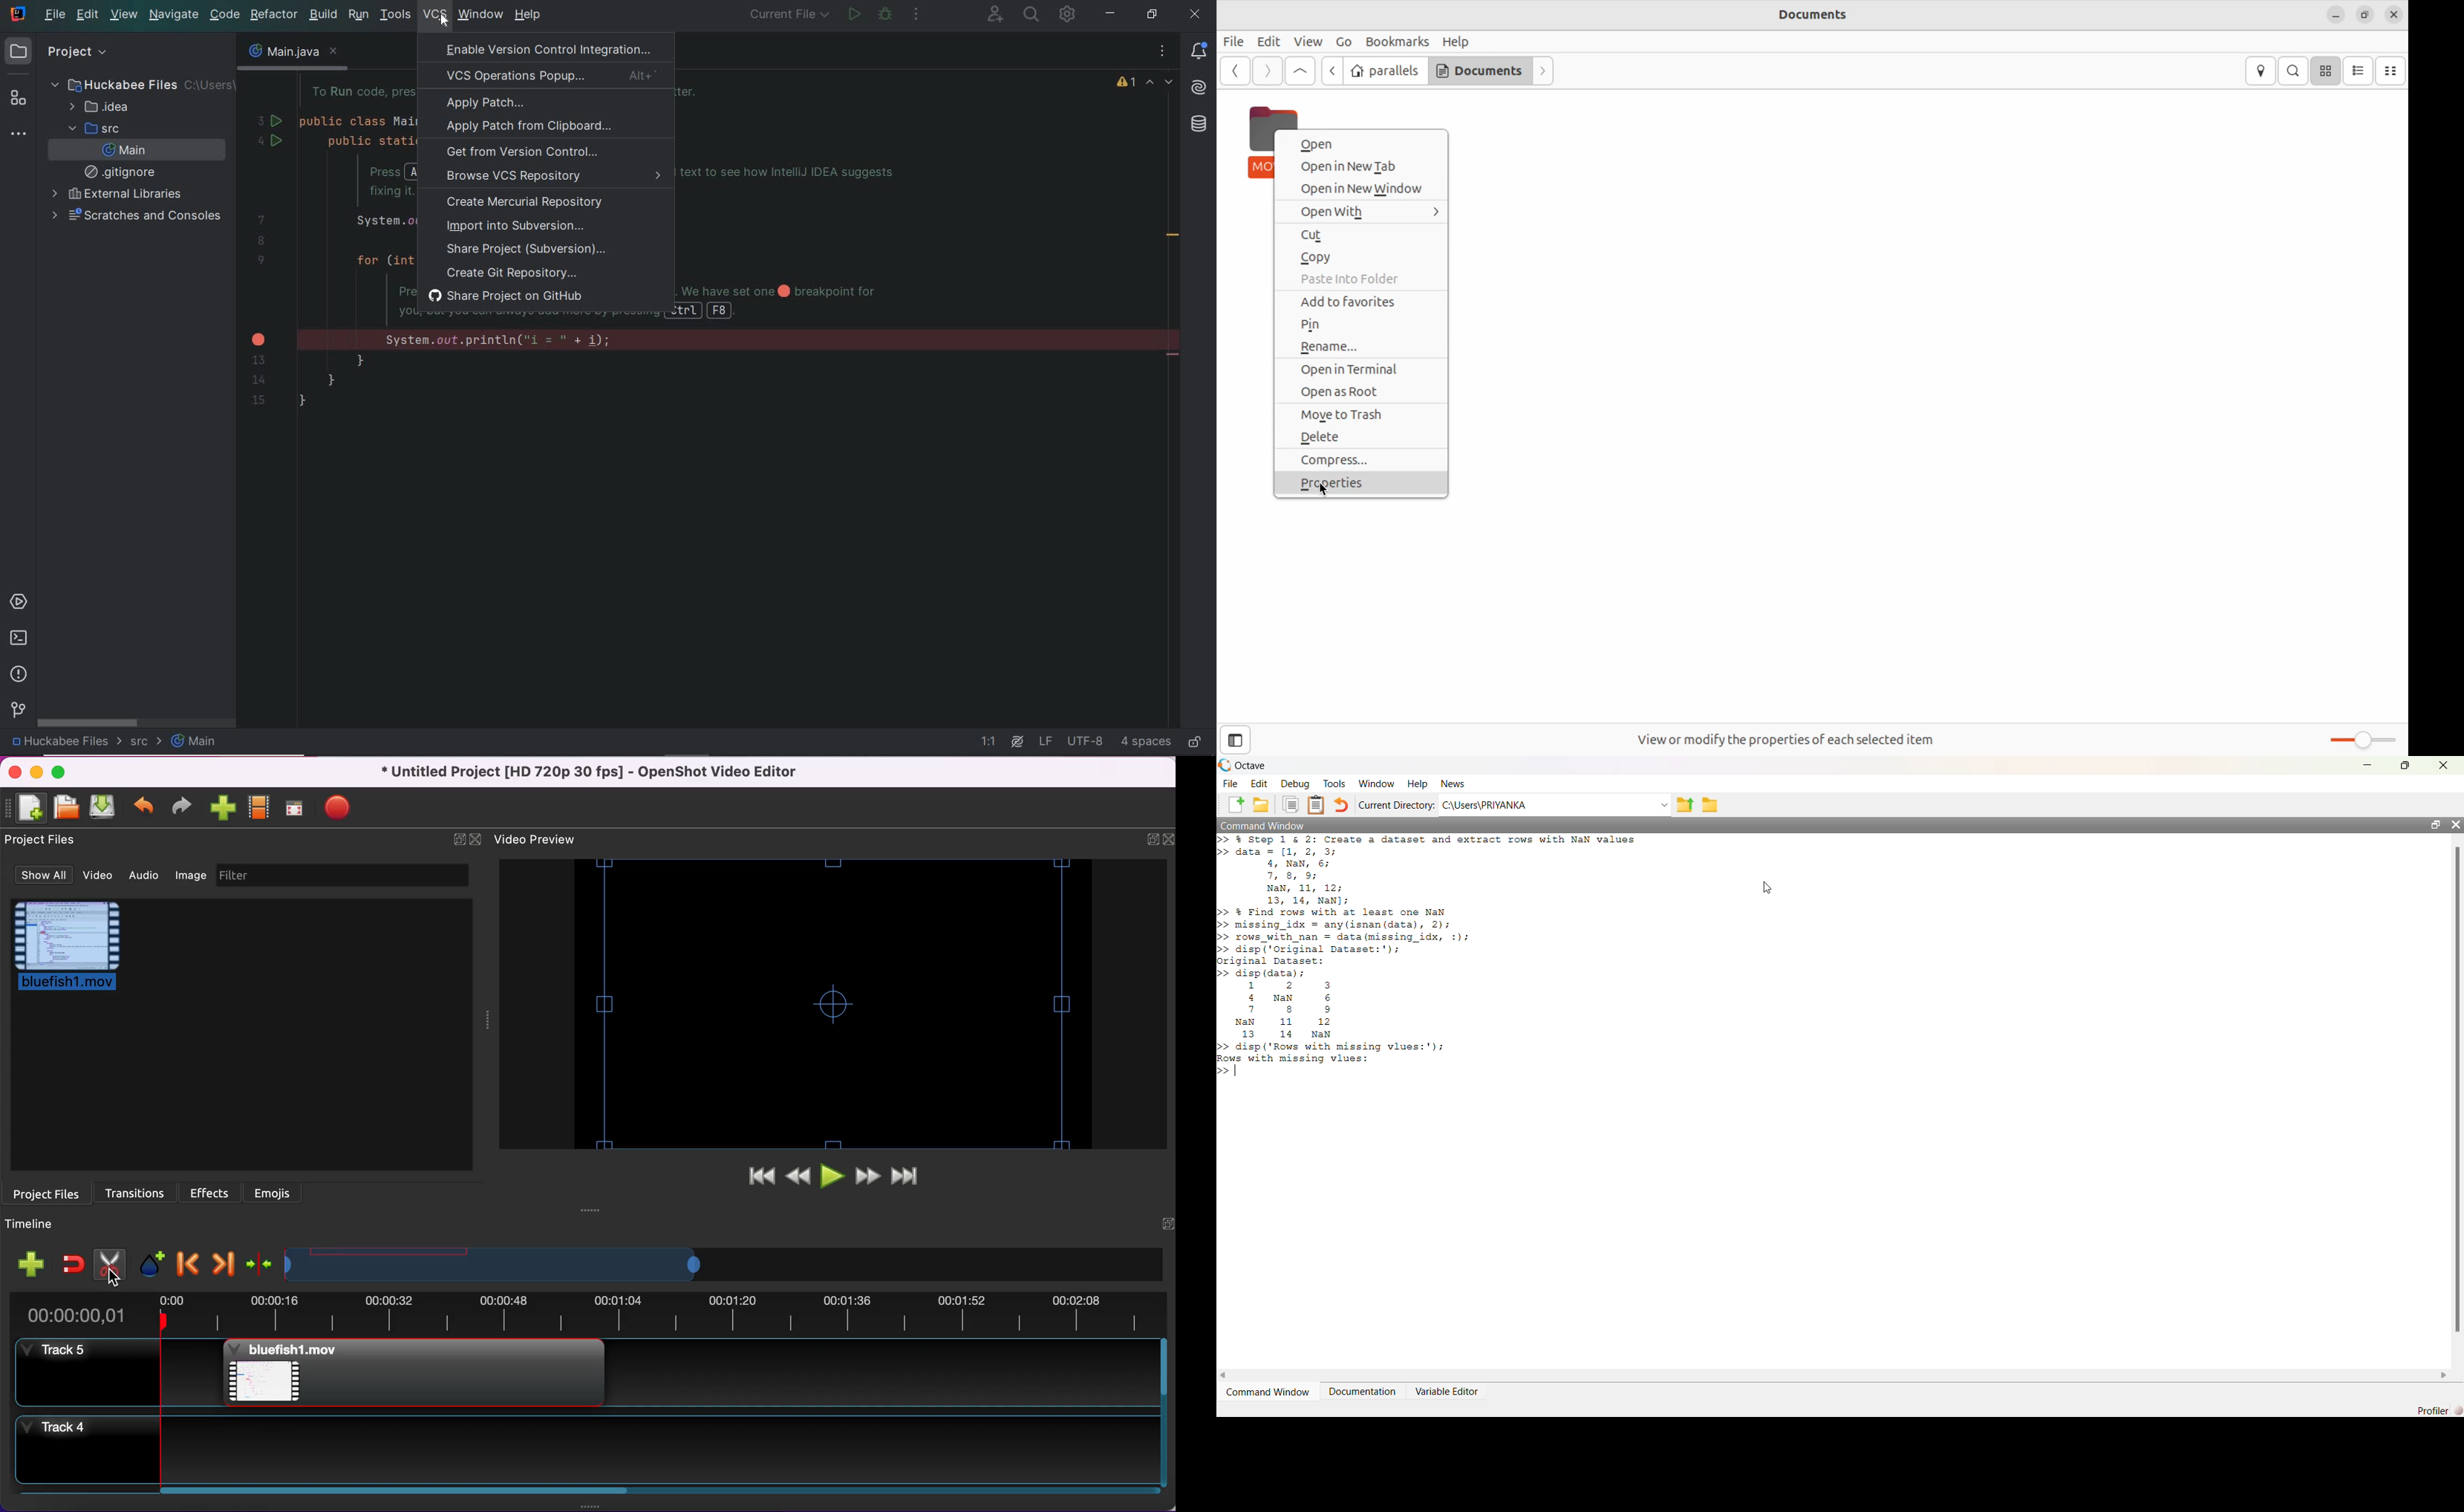  I want to click on title, so click(591, 772).